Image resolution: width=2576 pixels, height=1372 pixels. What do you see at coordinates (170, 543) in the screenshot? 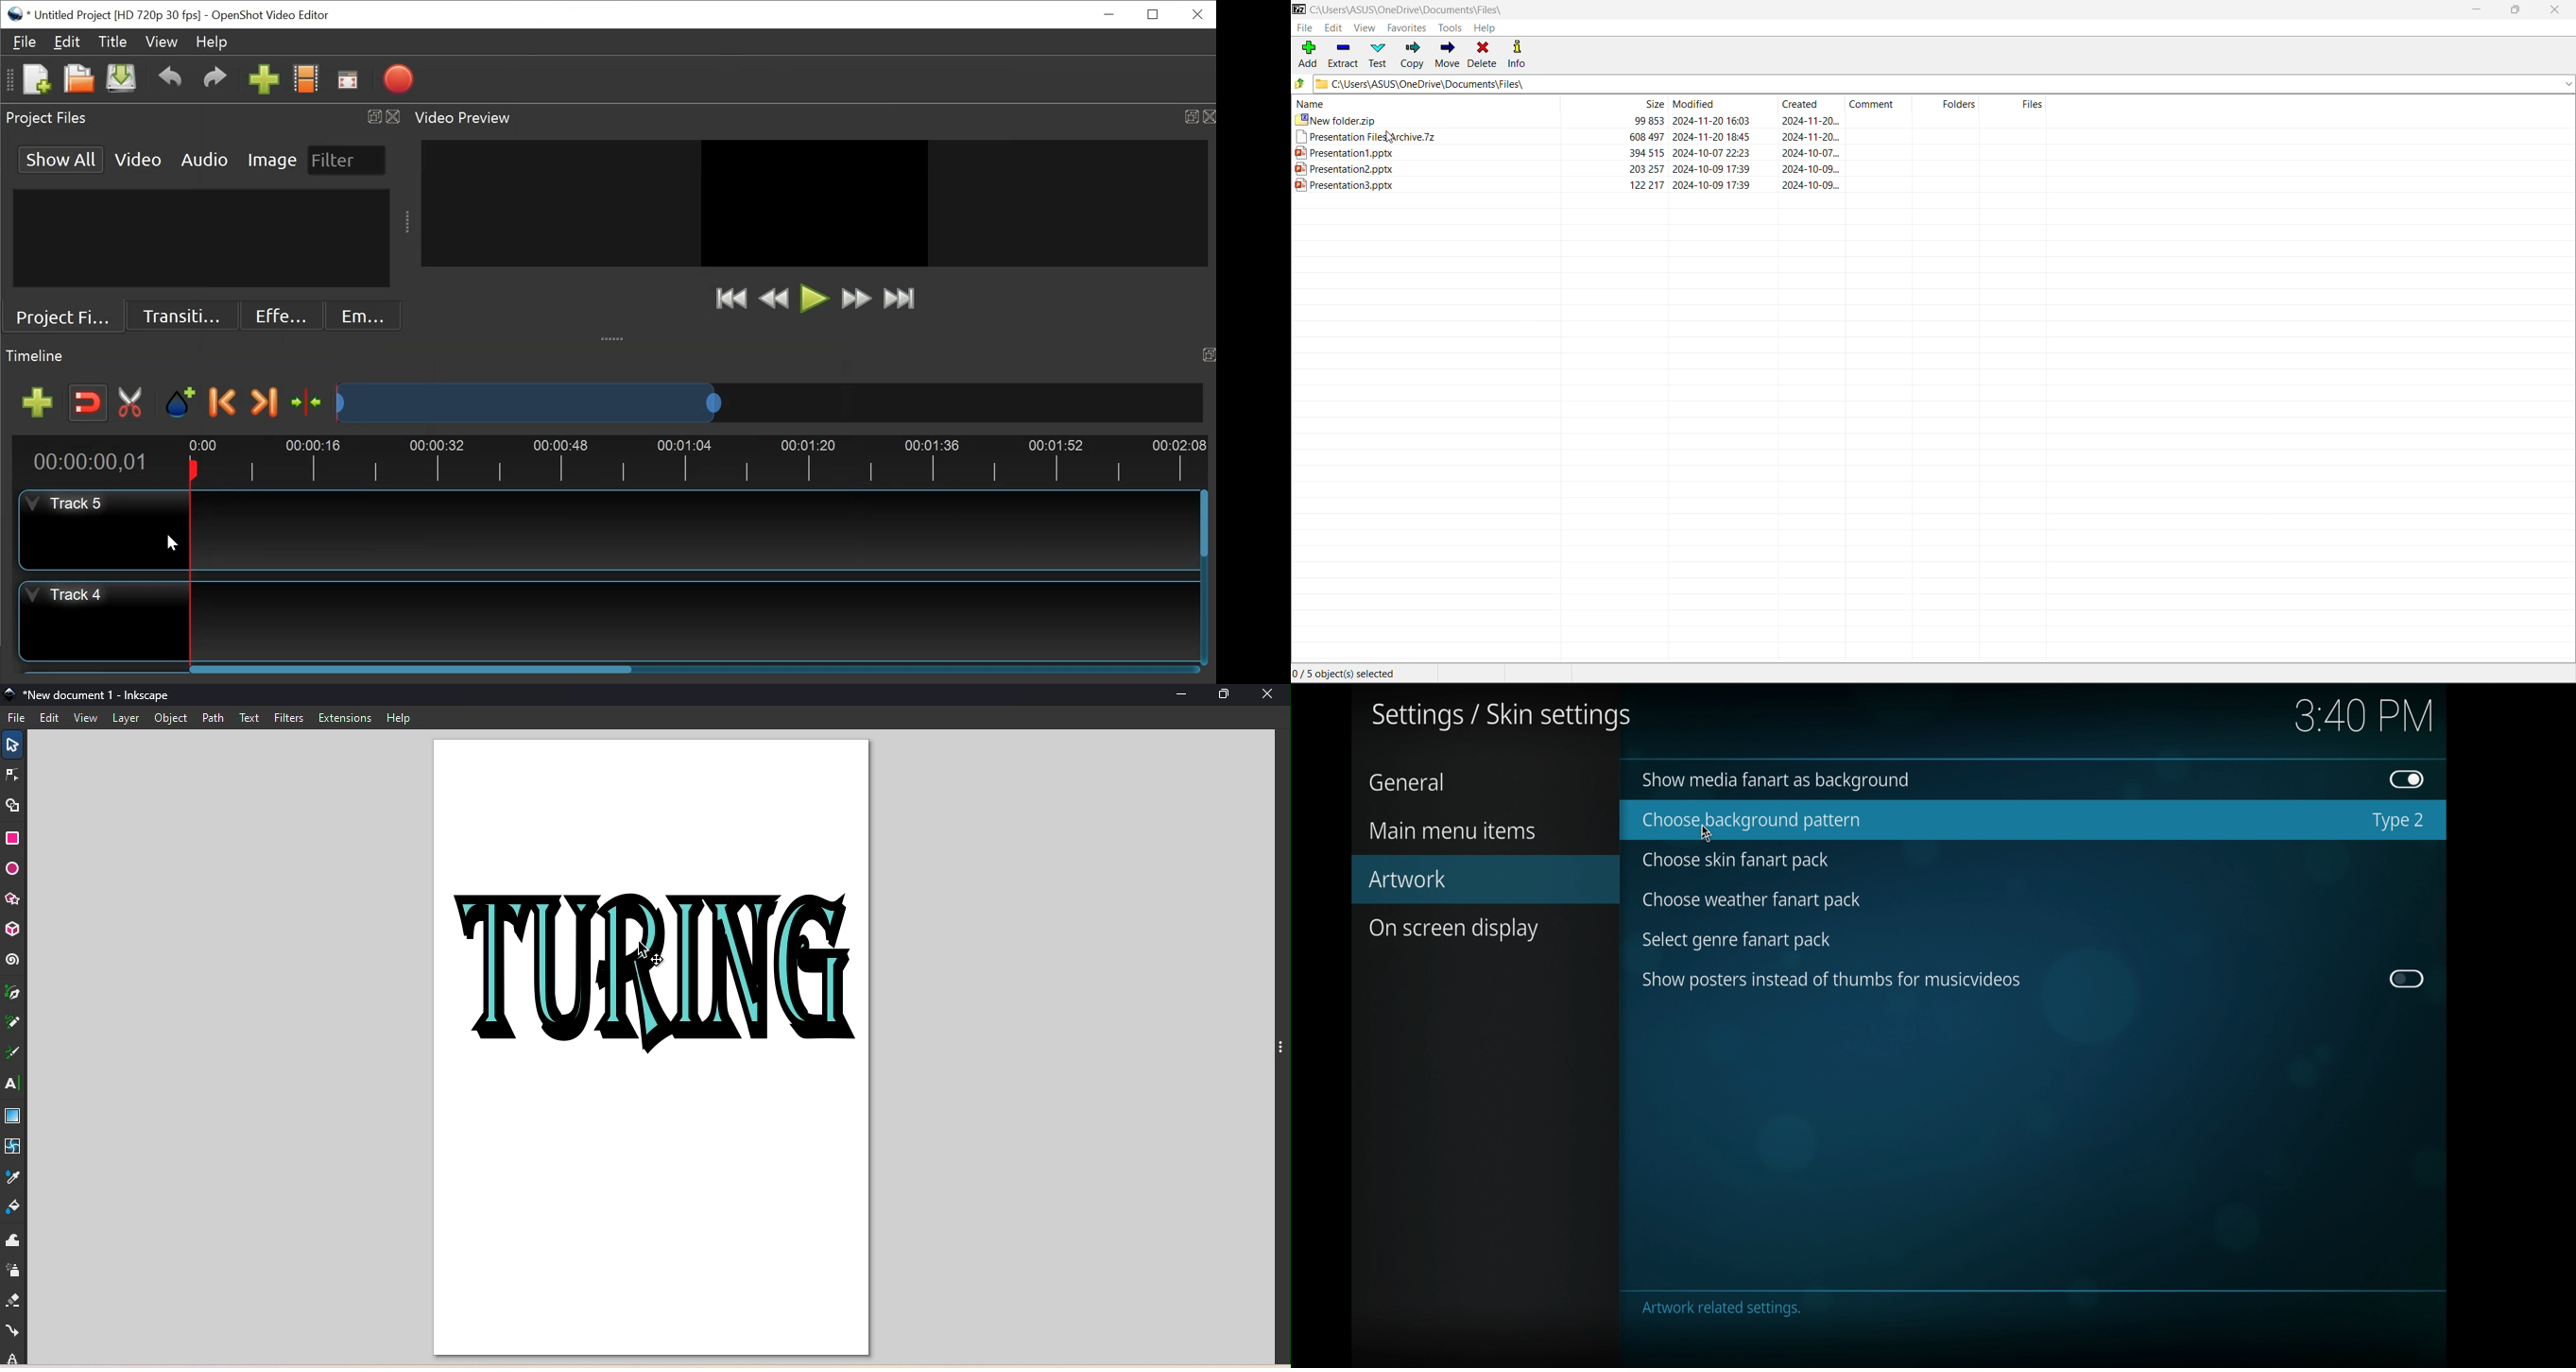
I see `Cursor` at bounding box center [170, 543].